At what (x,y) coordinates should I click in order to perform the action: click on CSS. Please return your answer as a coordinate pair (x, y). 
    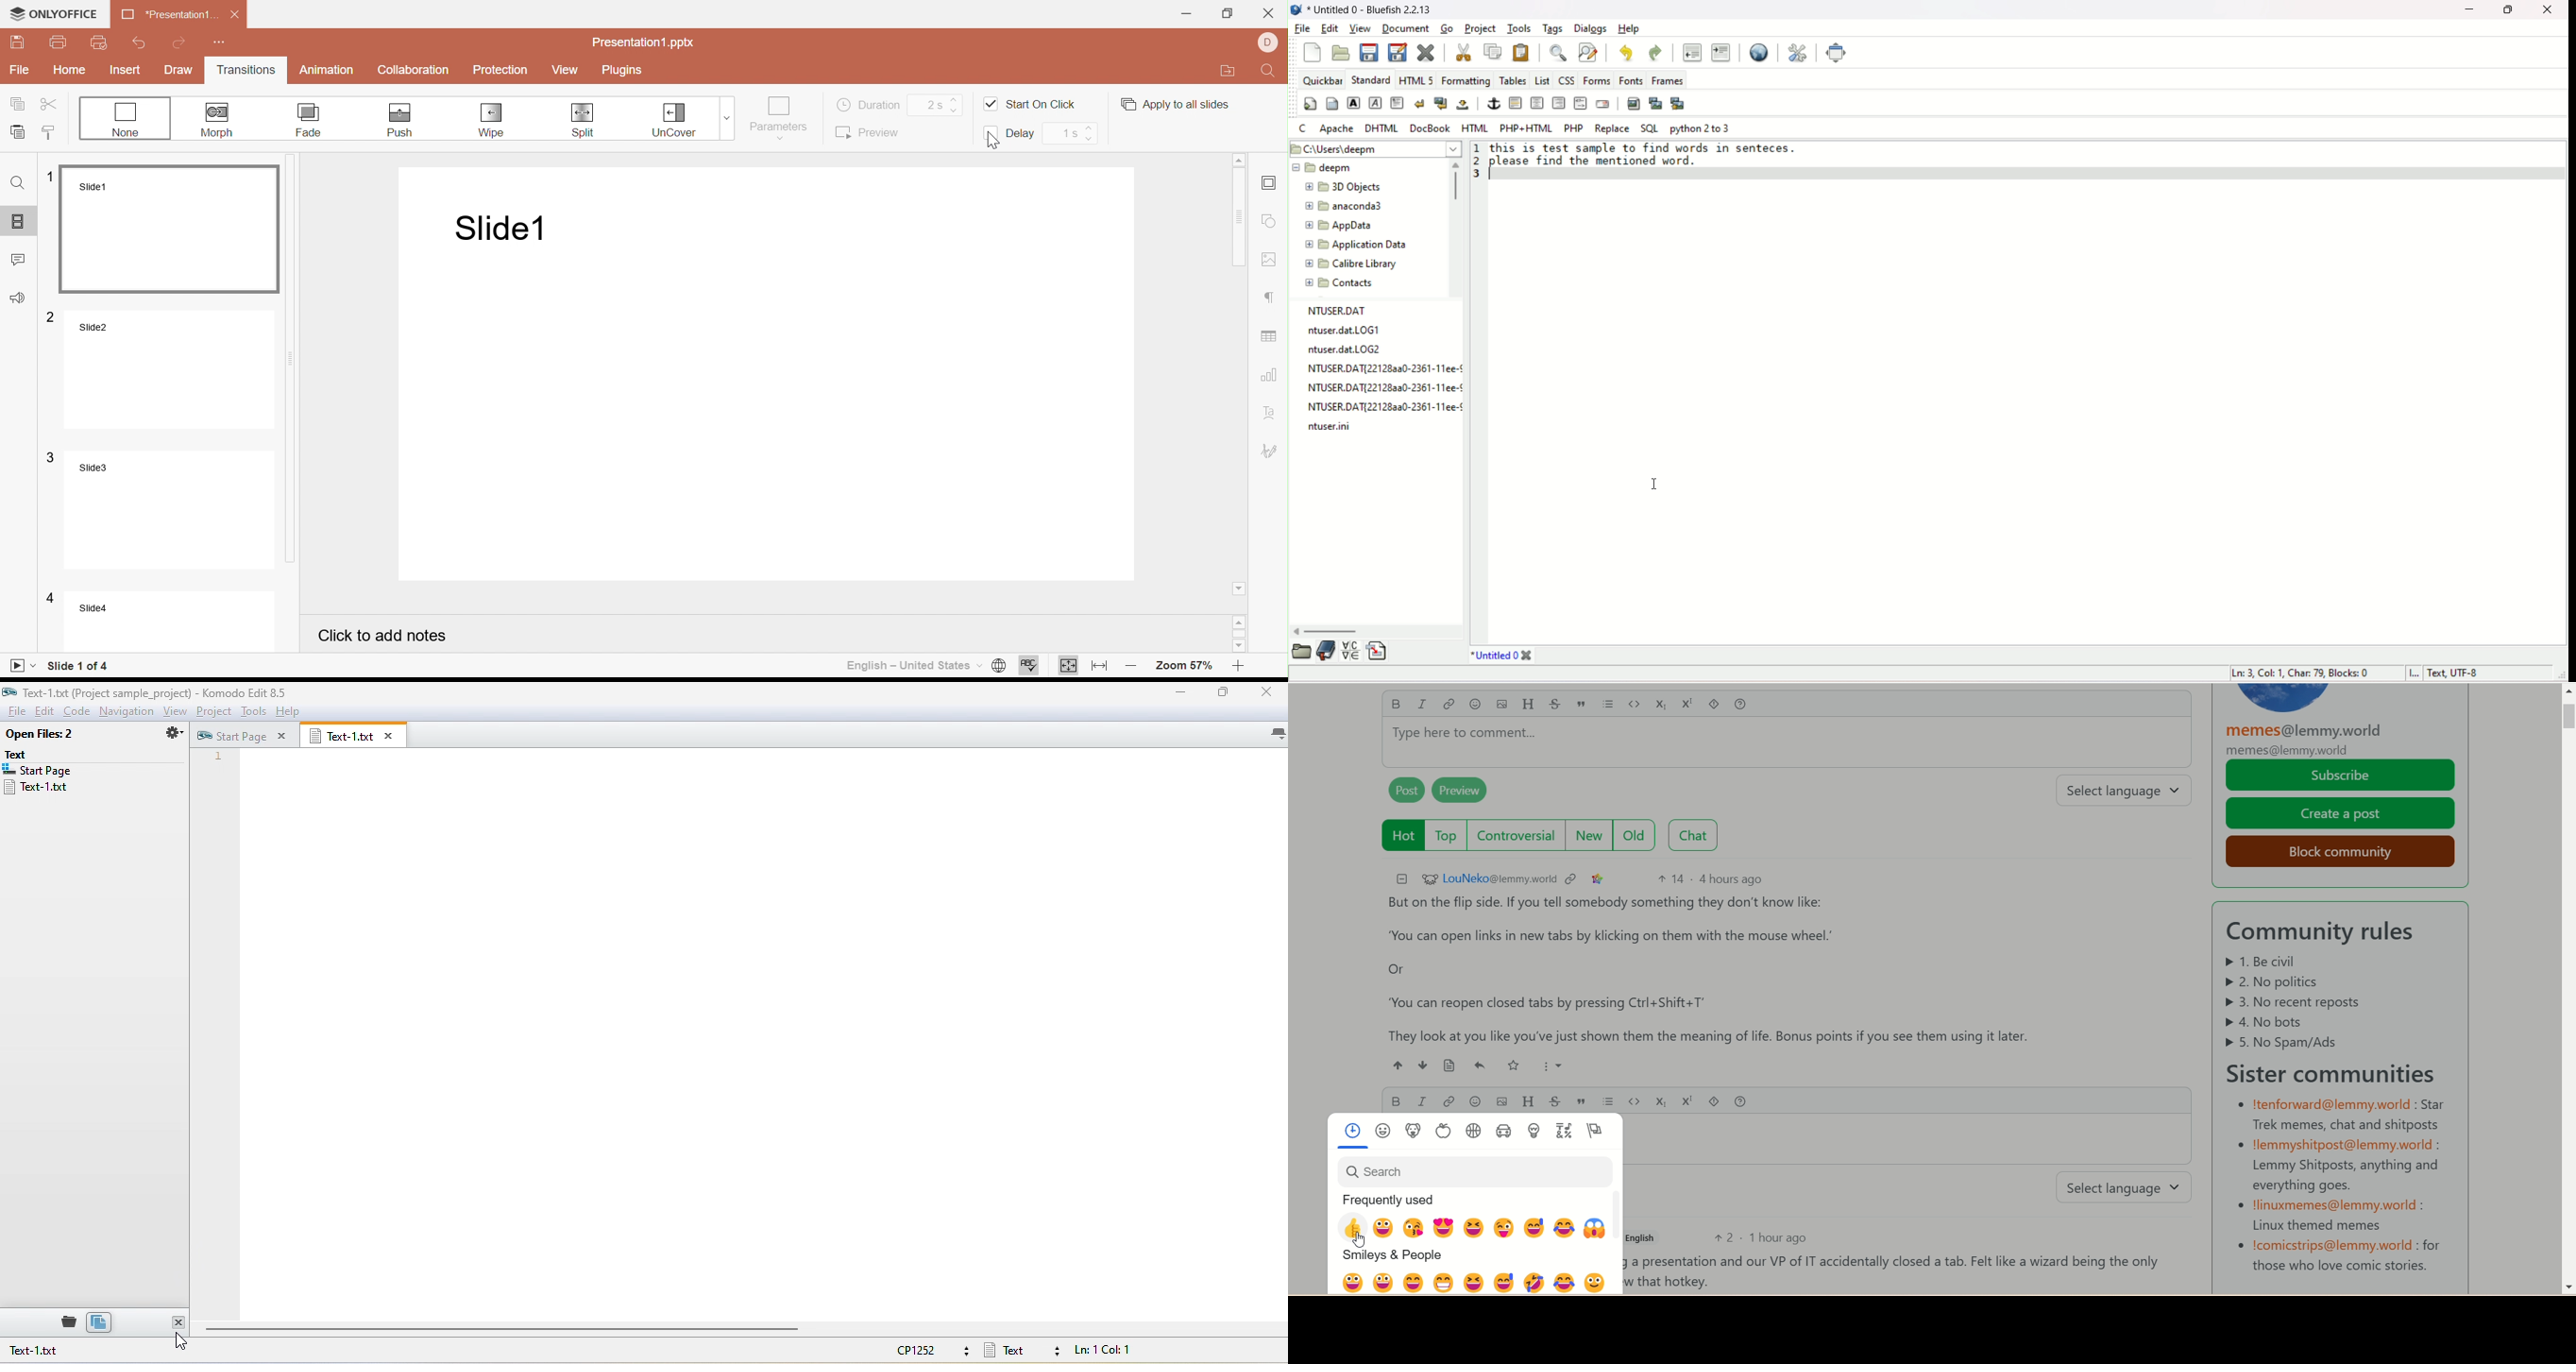
    Looking at the image, I should click on (1566, 81).